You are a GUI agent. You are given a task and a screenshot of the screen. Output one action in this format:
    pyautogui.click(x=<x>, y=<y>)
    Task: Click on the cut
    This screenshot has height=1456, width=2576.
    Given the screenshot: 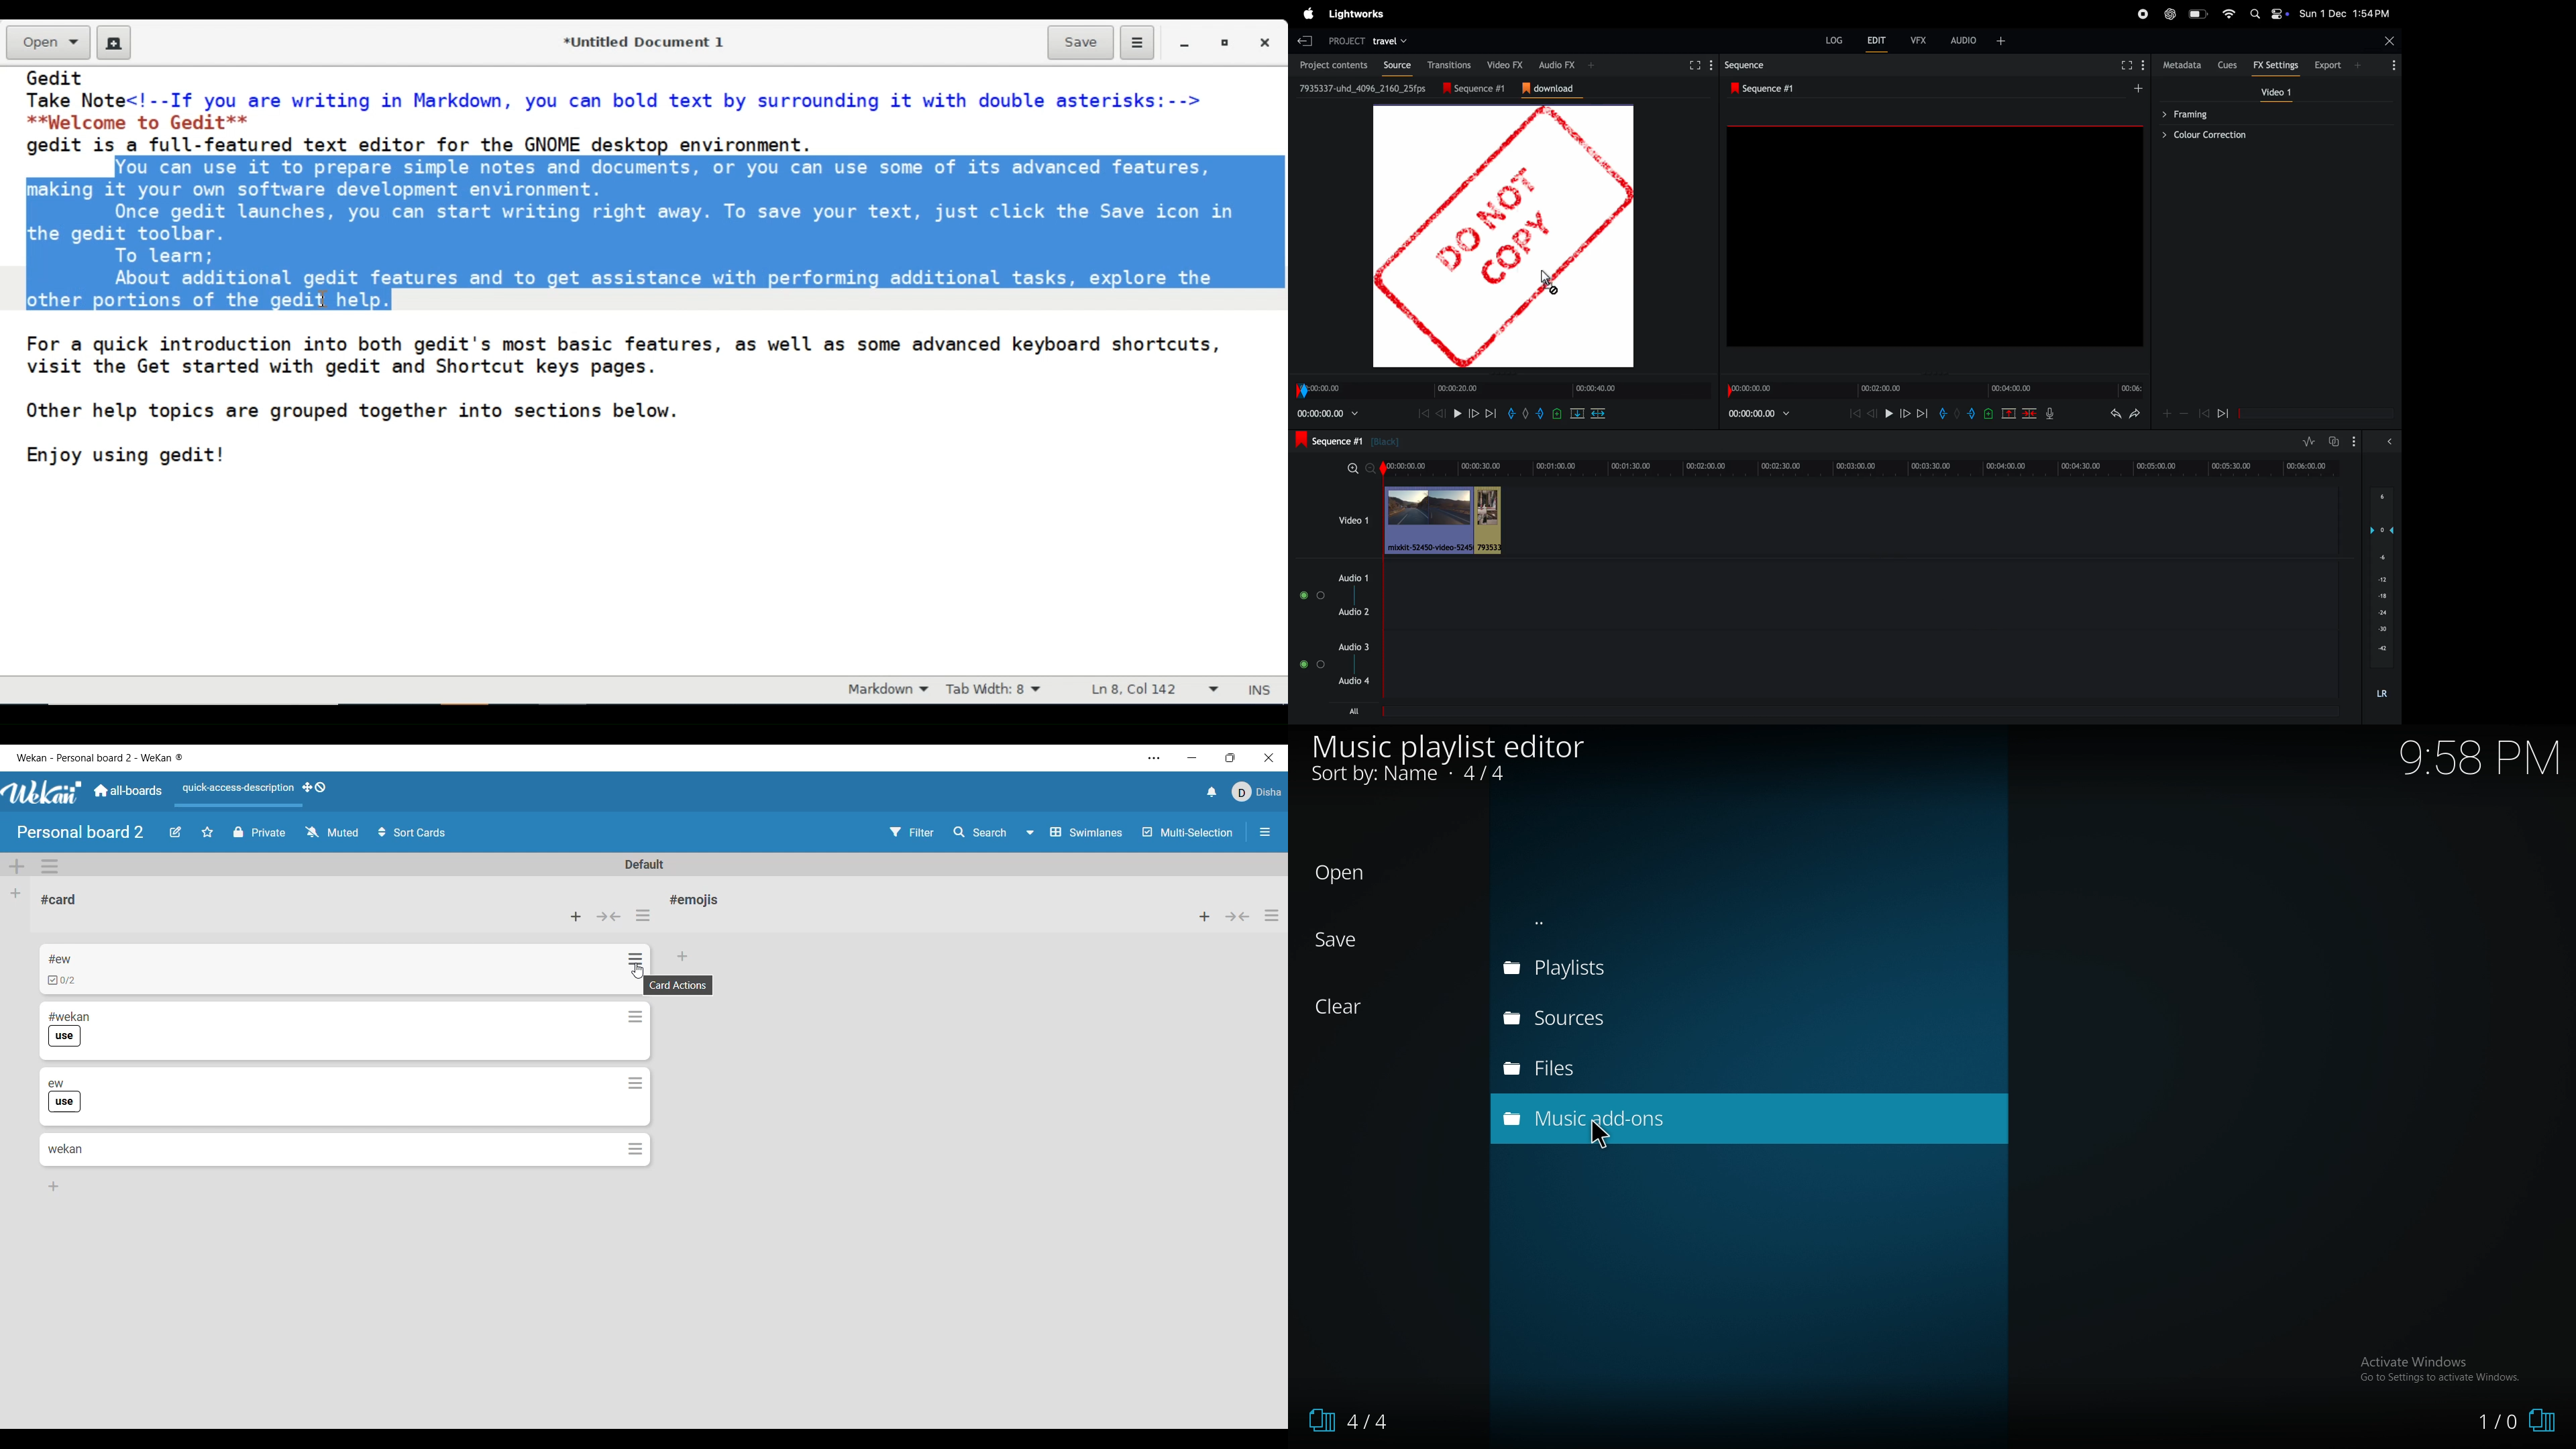 What is the action you would take?
    pyautogui.click(x=1577, y=413)
    